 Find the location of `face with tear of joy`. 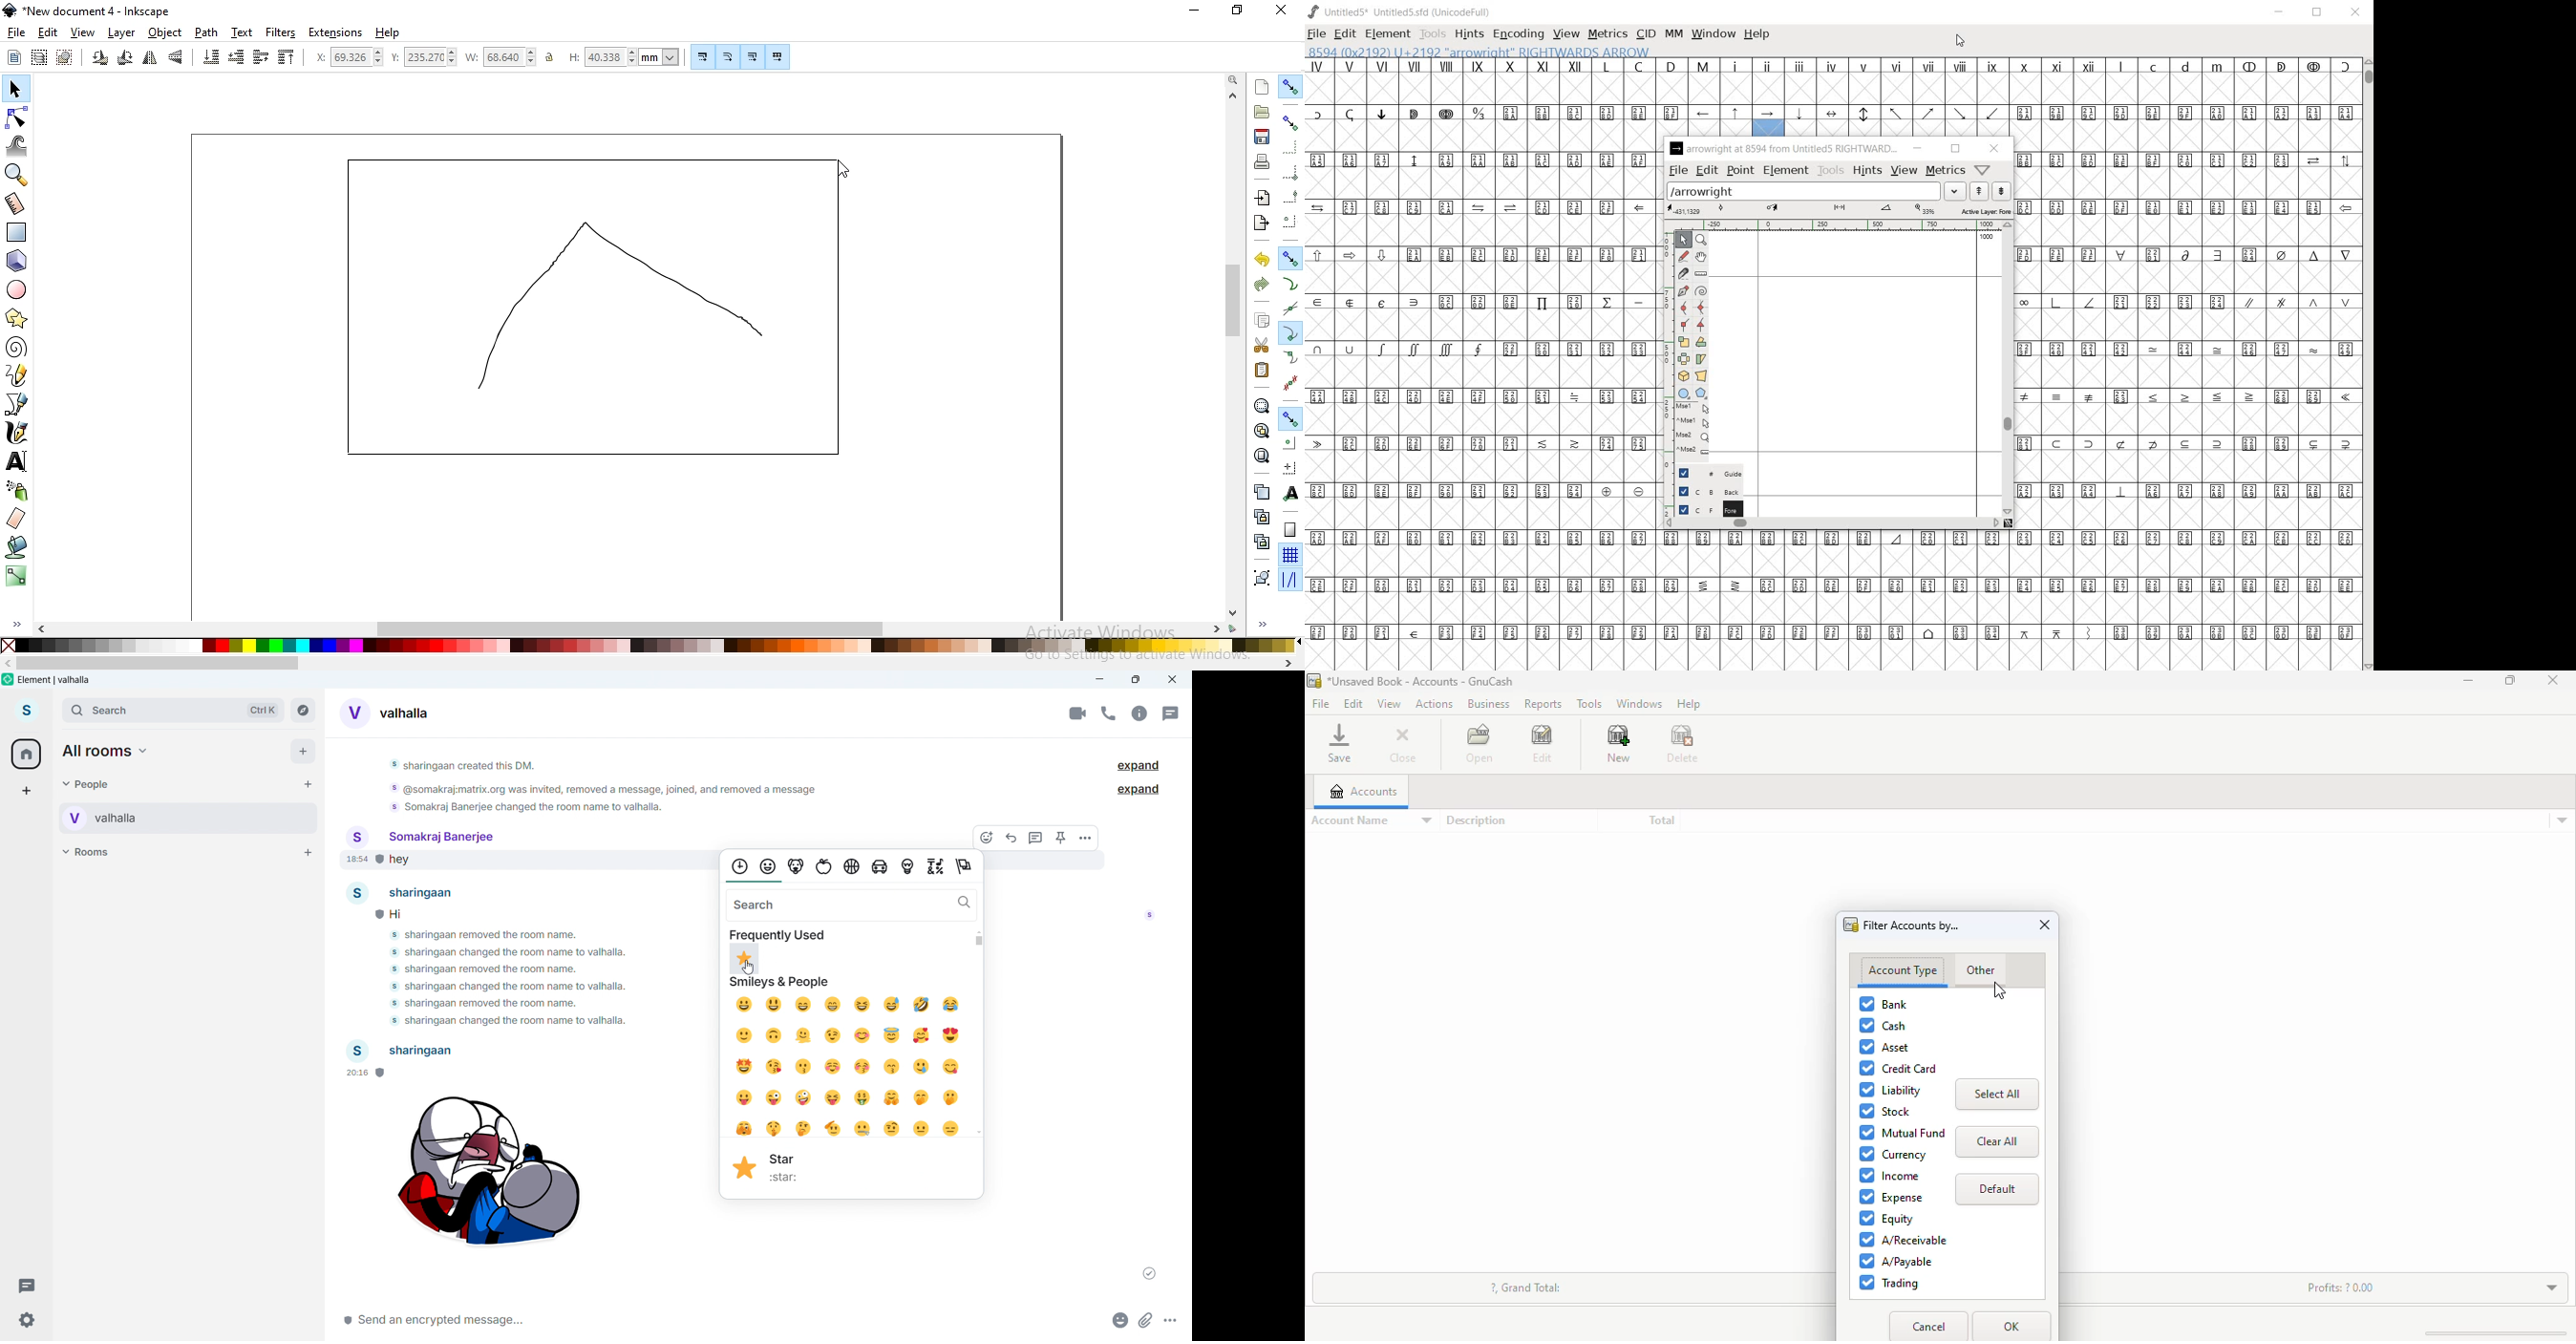

face with tear of joy is located at coordinates (954, 1005).